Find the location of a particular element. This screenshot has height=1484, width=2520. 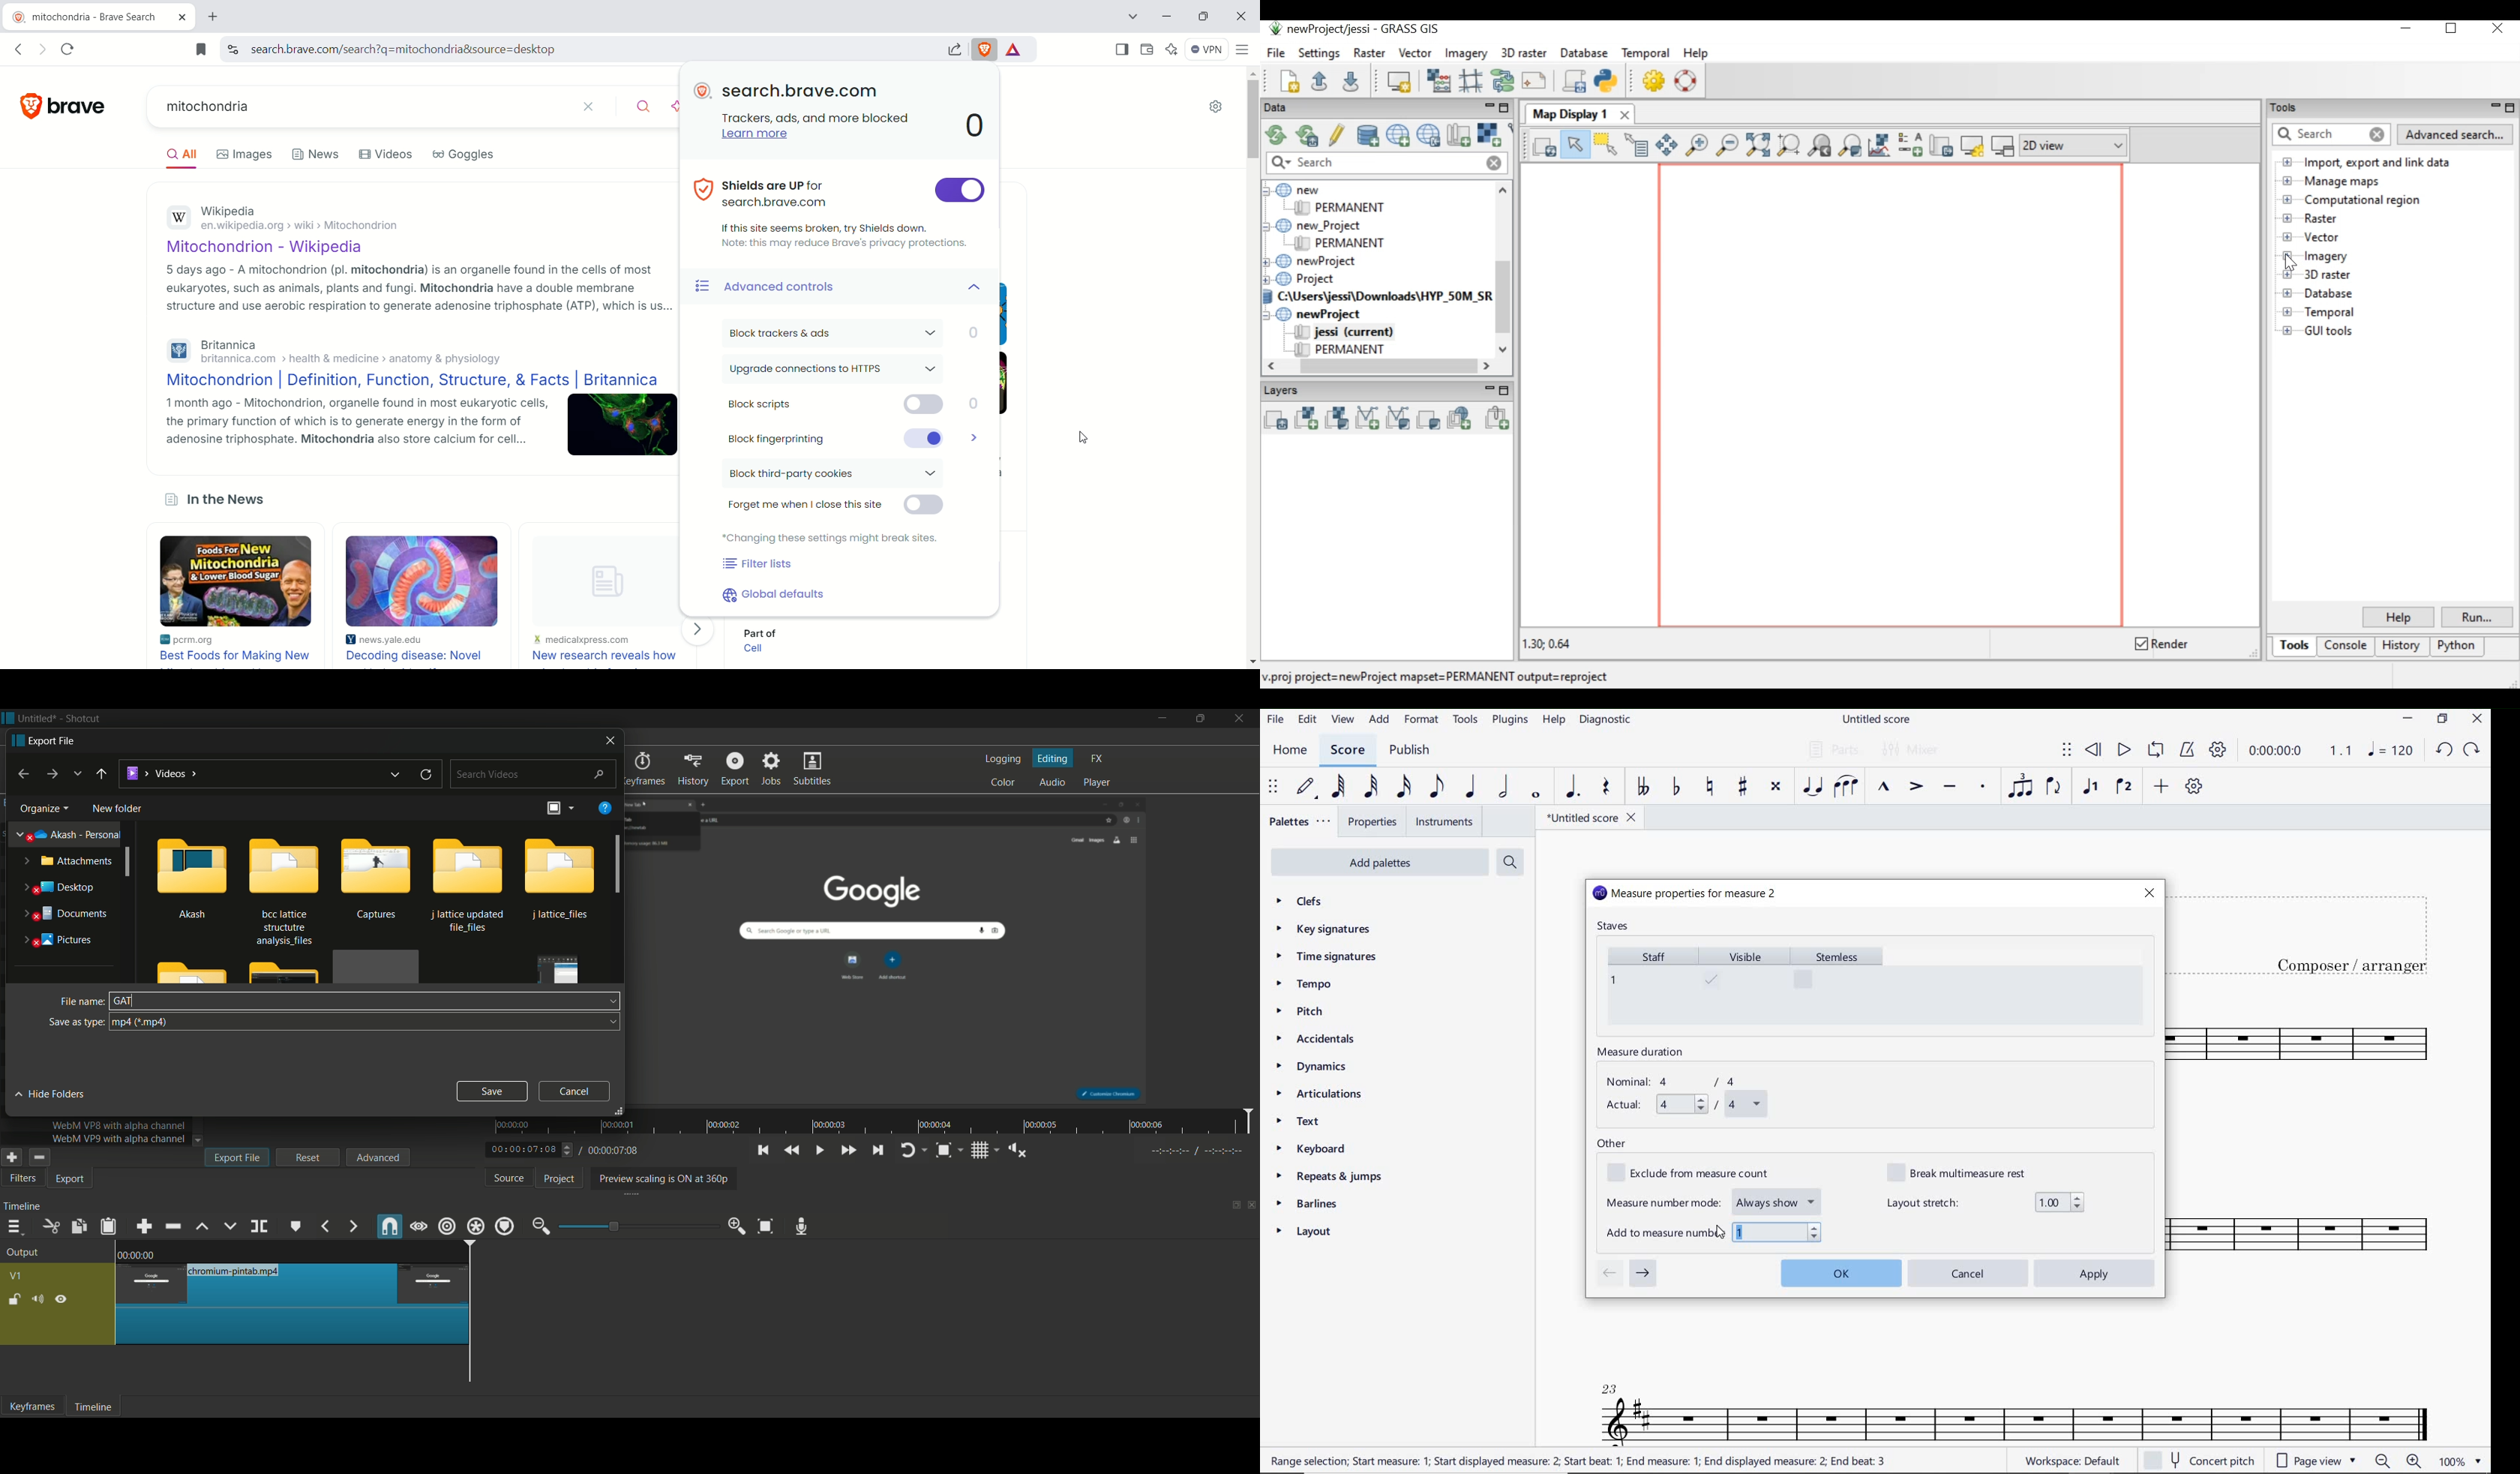

previous marker is located at coordinates (324, 1226).